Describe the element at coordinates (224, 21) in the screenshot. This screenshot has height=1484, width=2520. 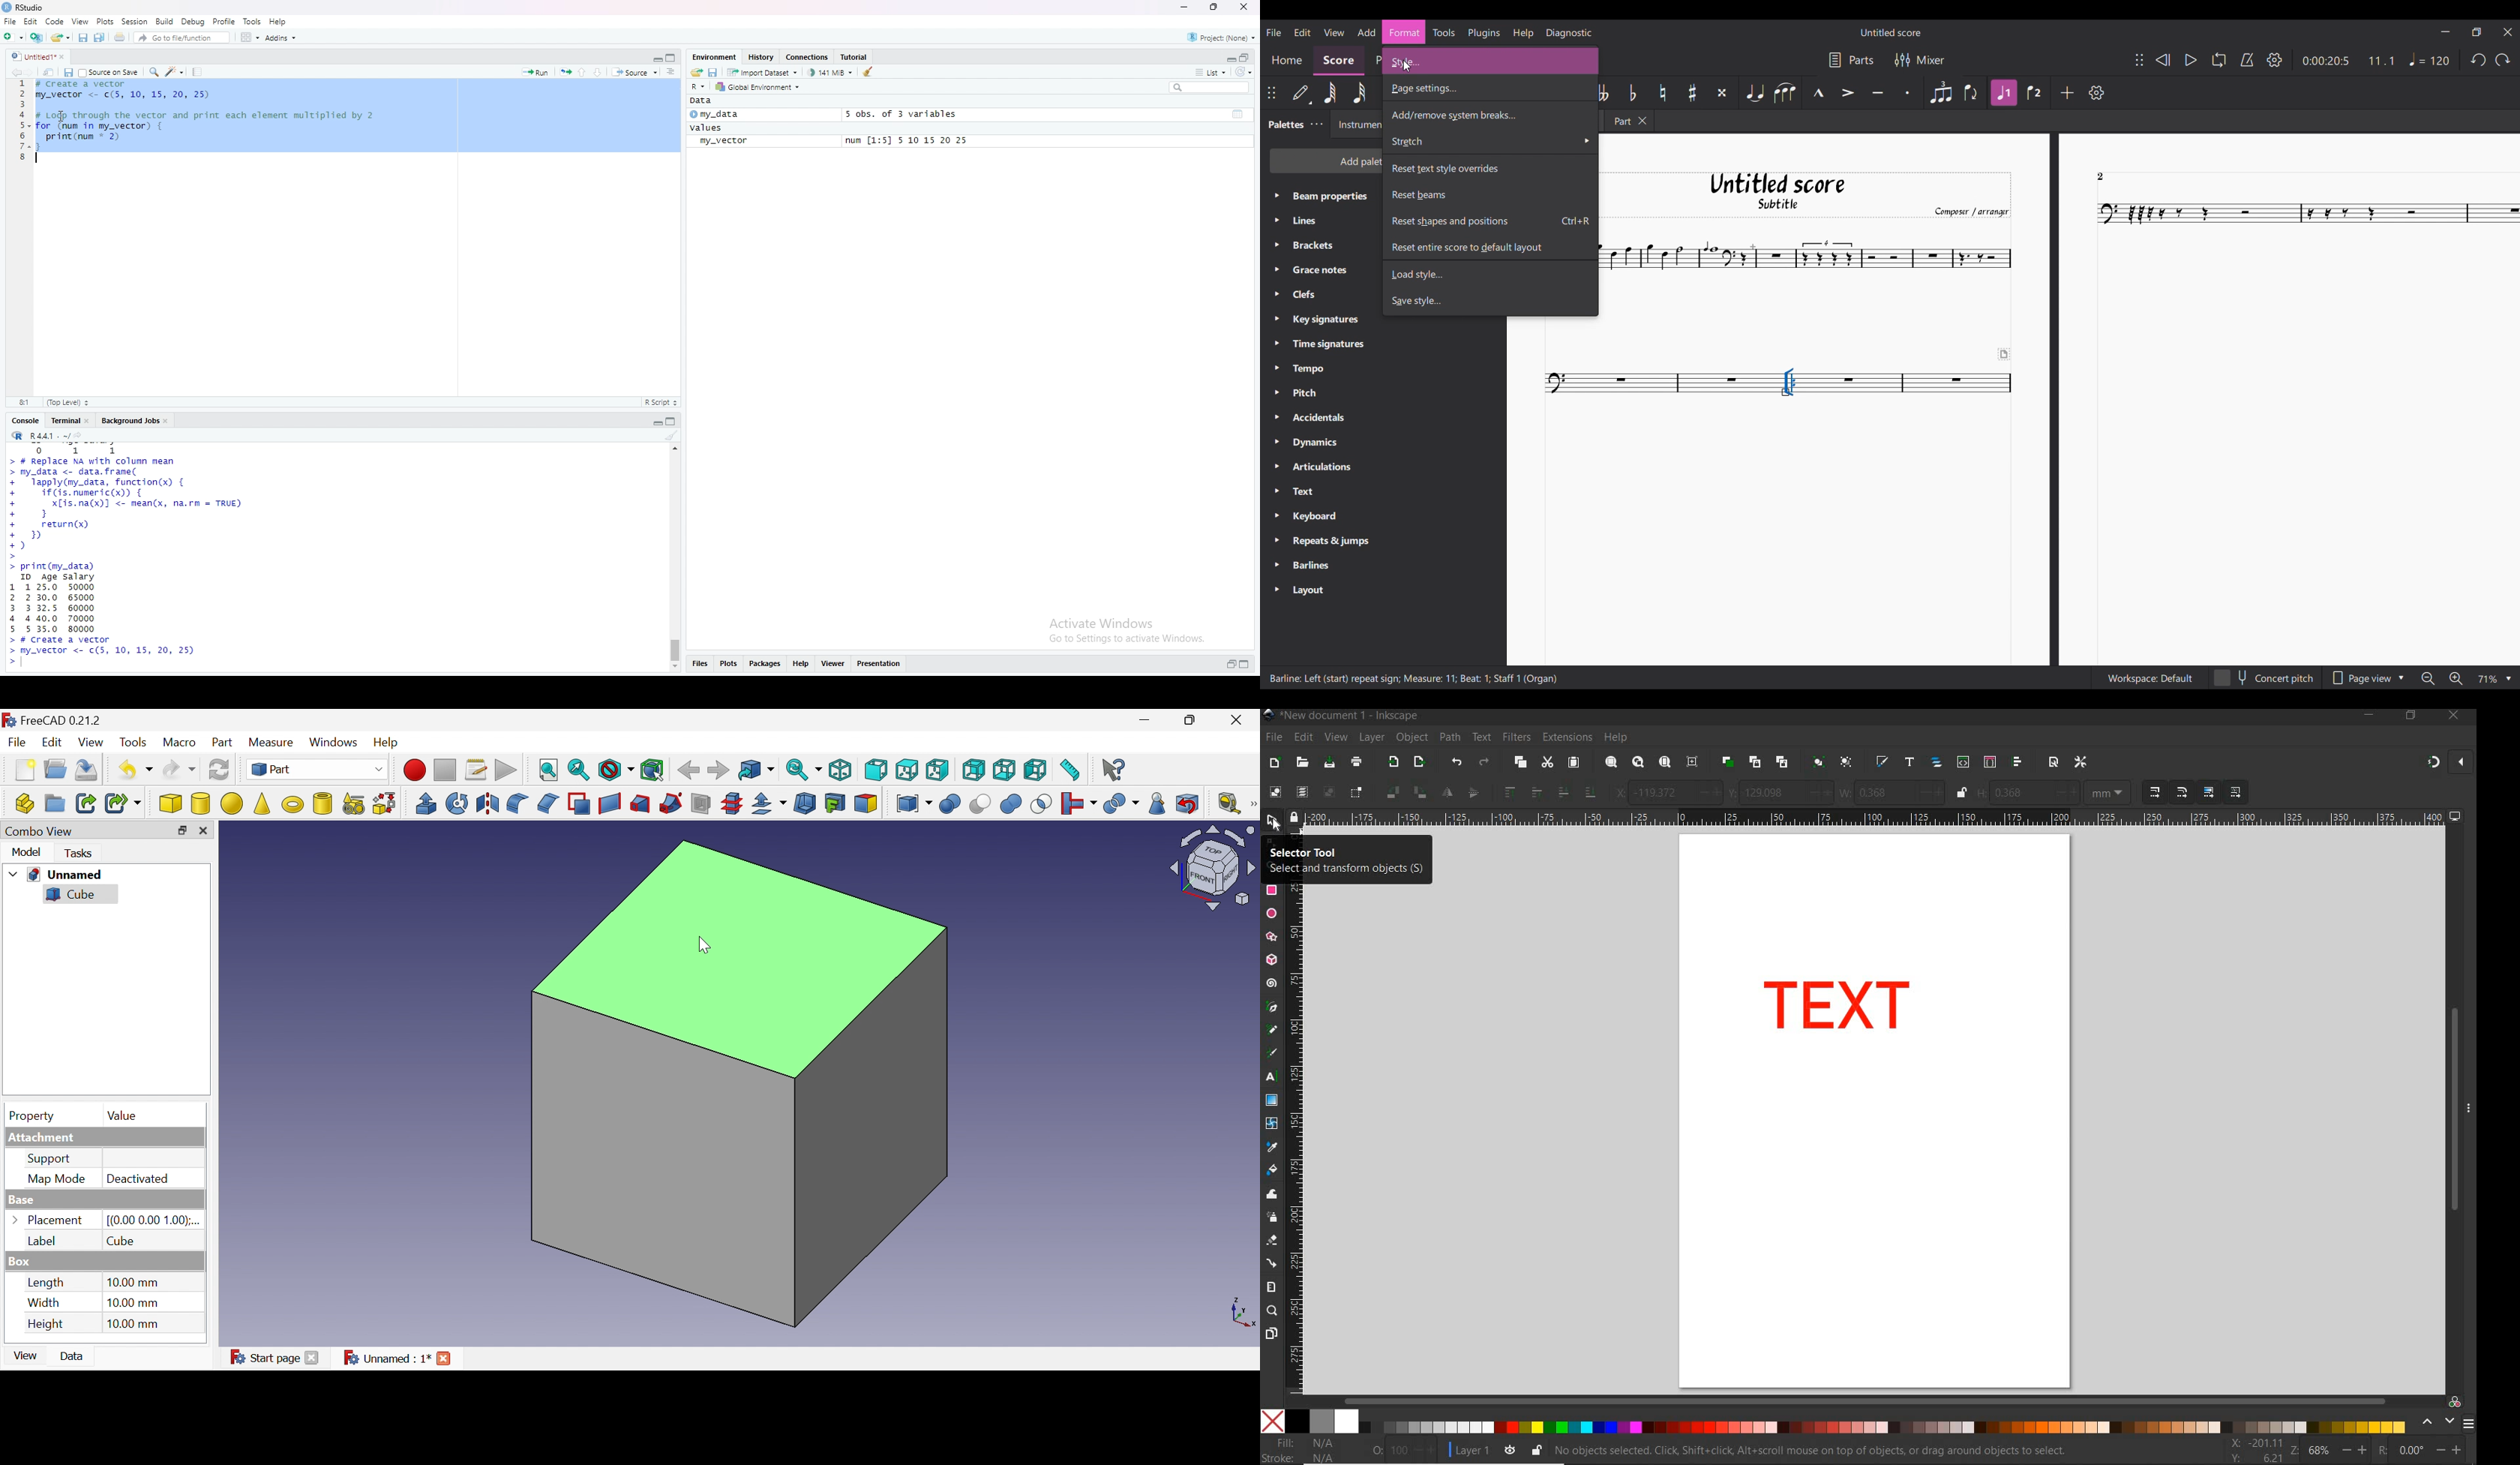
I see `profile` at that location.